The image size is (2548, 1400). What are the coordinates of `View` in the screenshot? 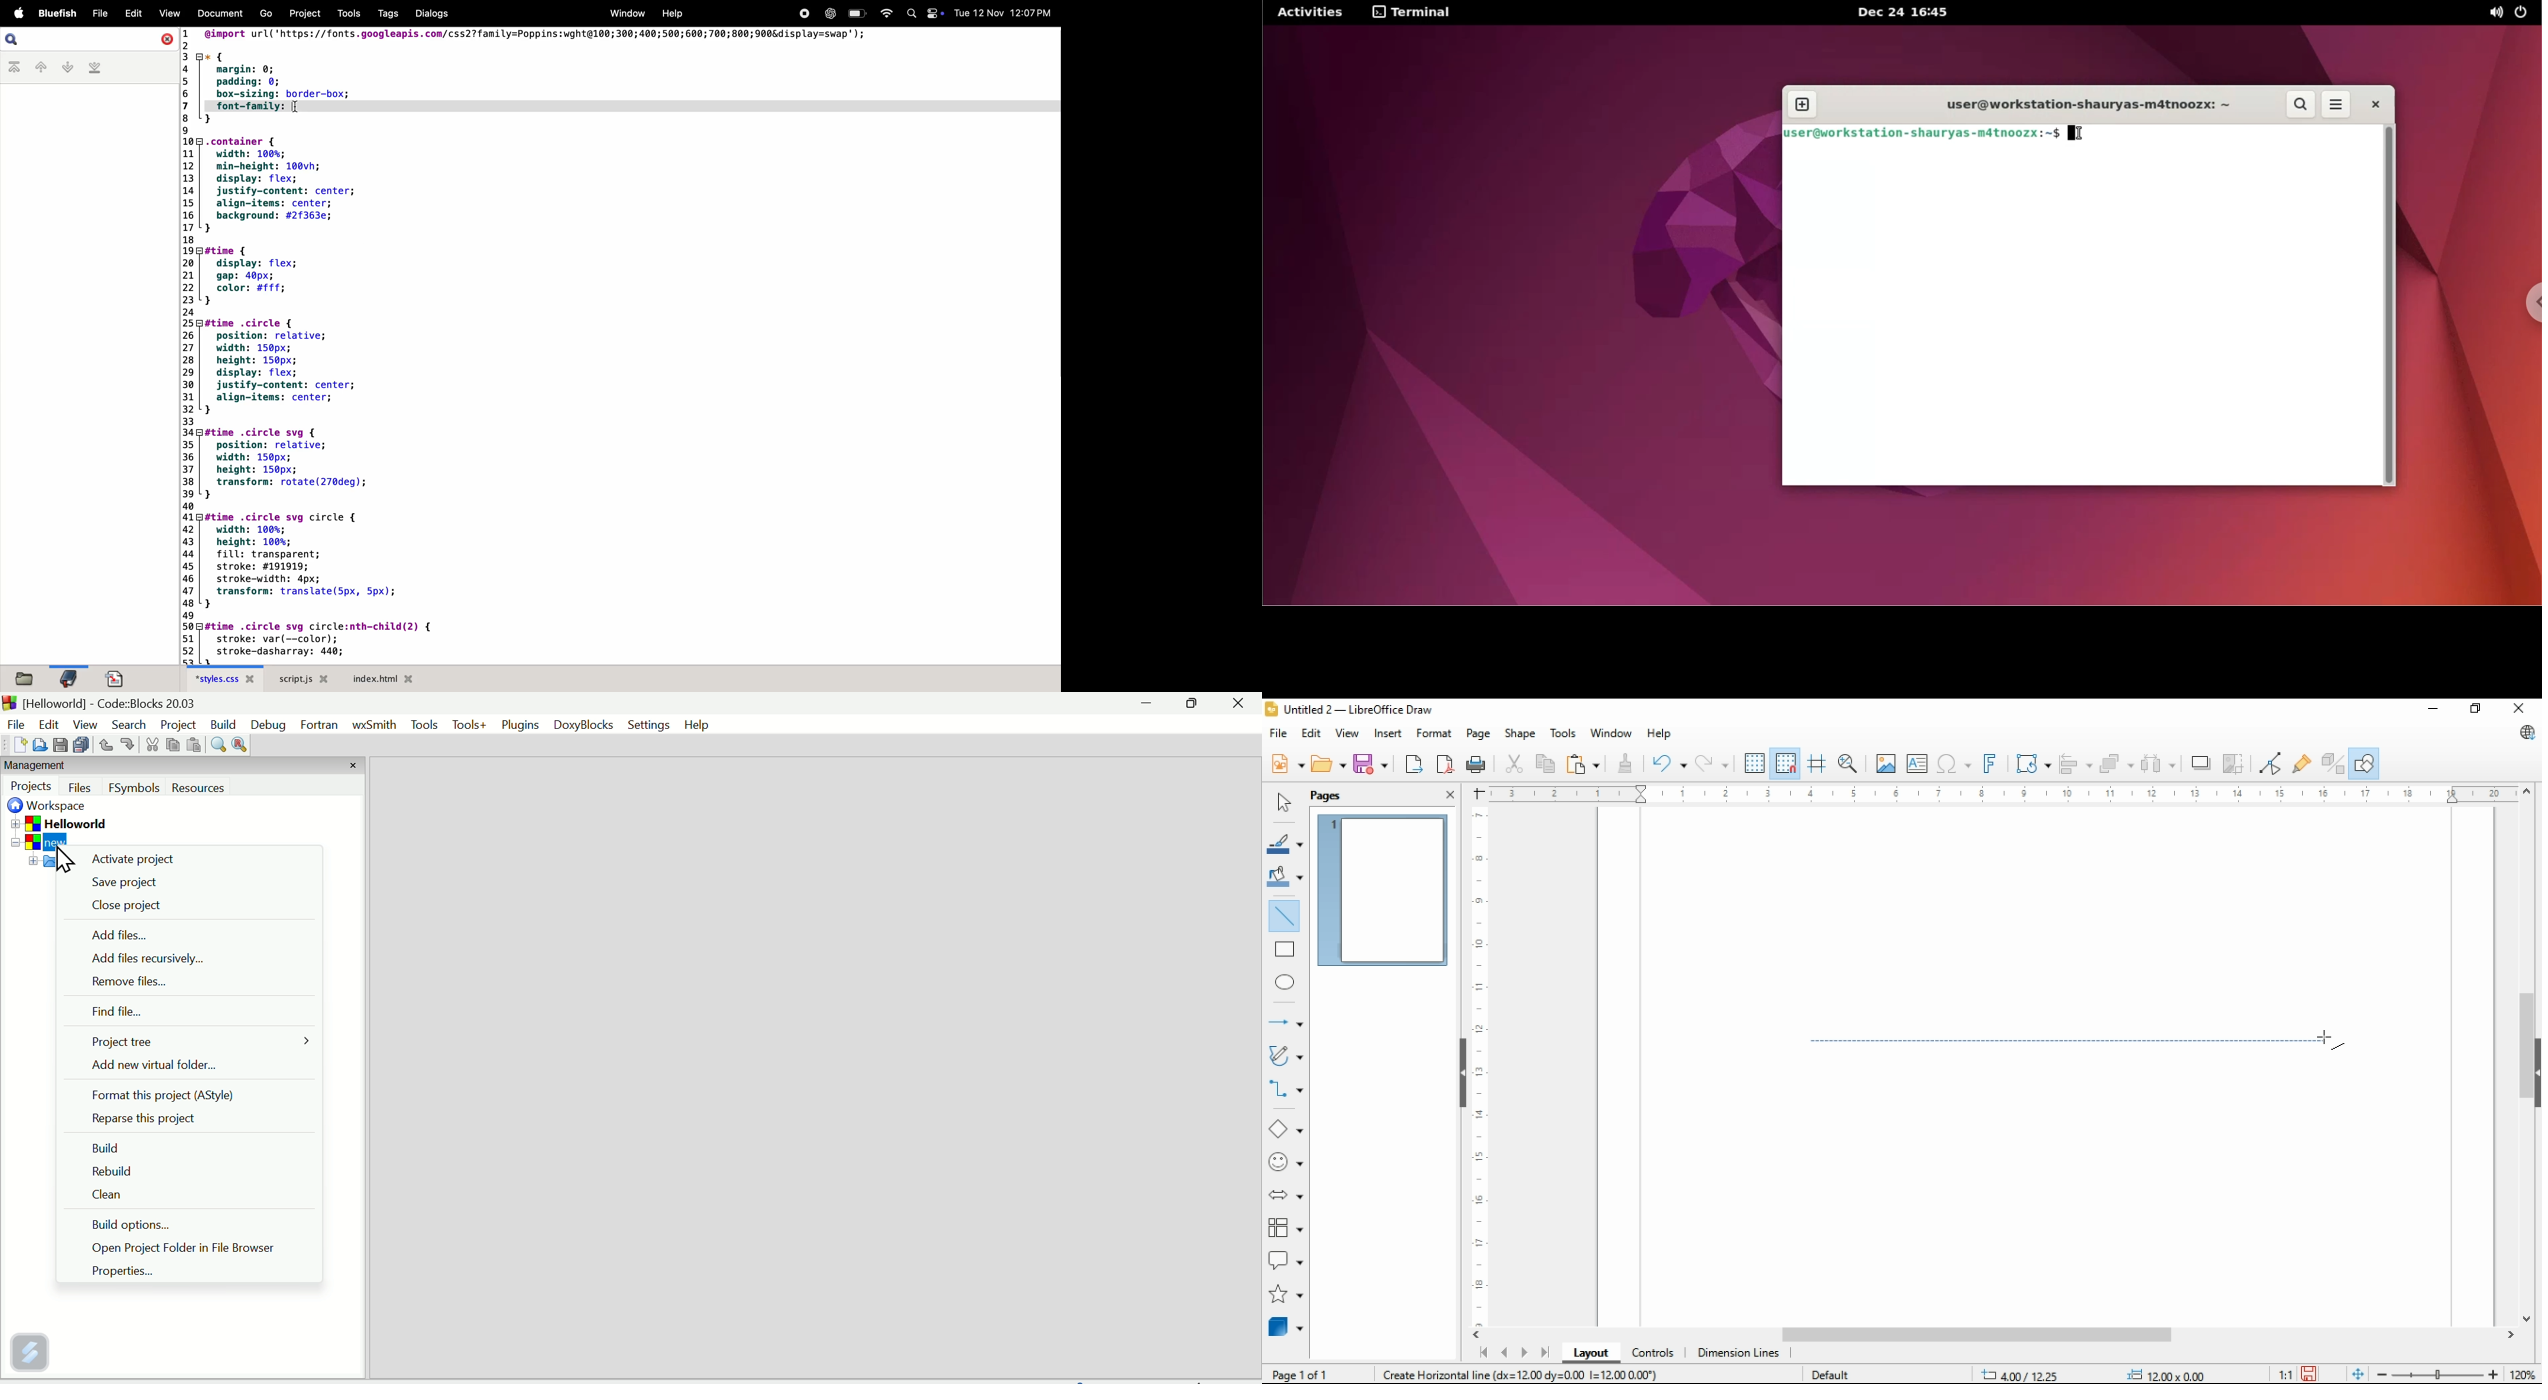 It's located at (83, 724).